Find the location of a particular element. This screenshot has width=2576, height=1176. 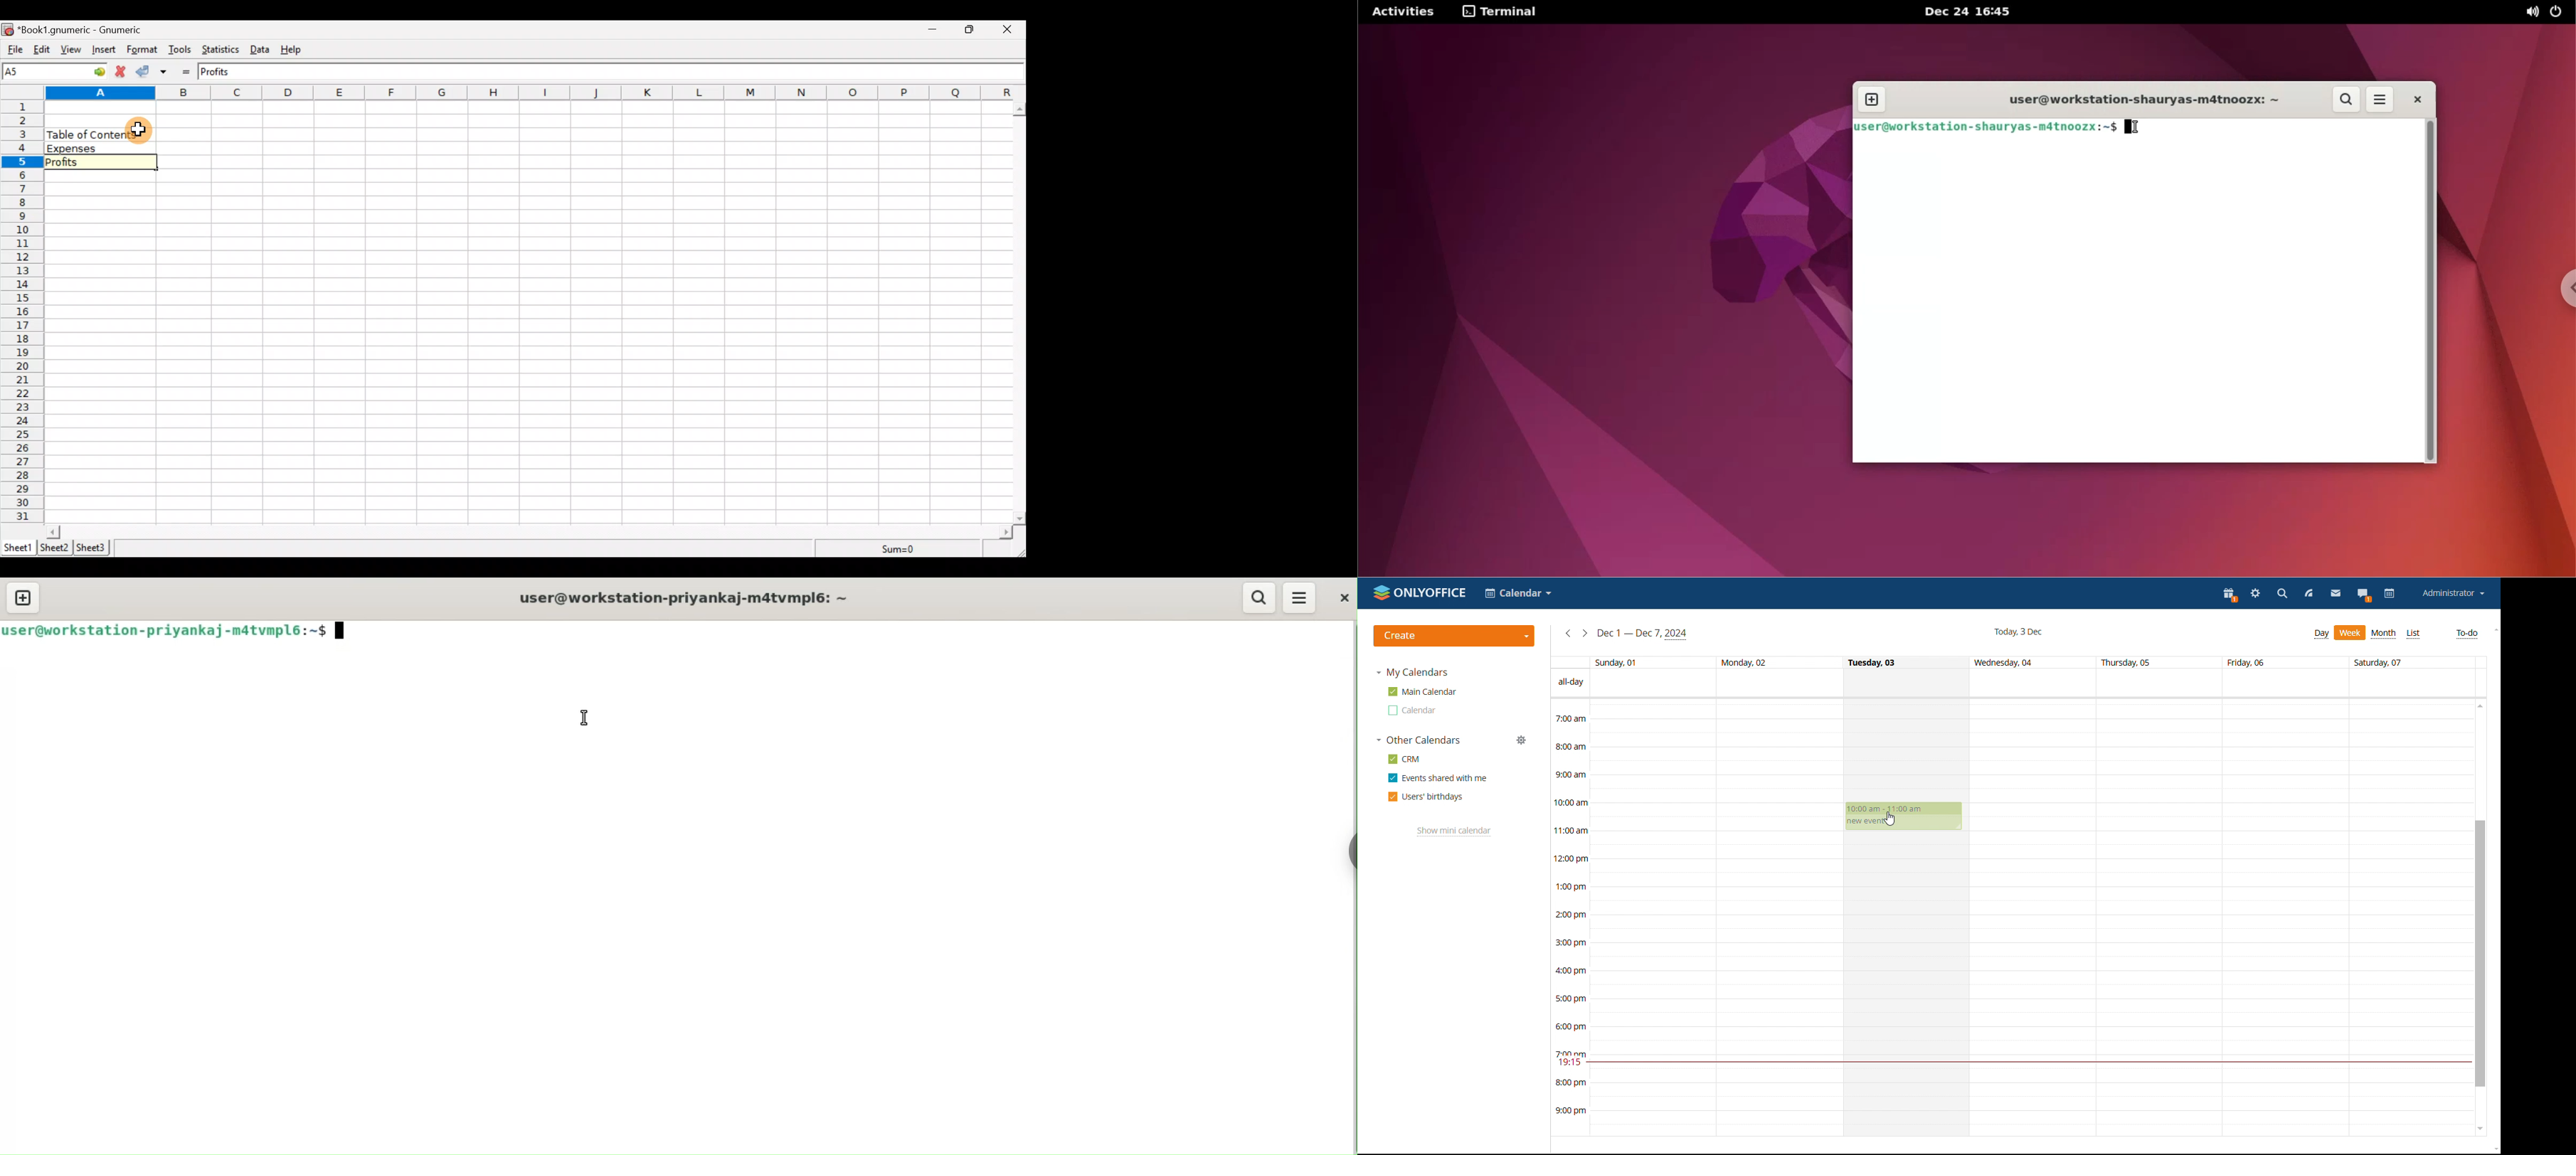

List is located at coordinates (2414, 634).